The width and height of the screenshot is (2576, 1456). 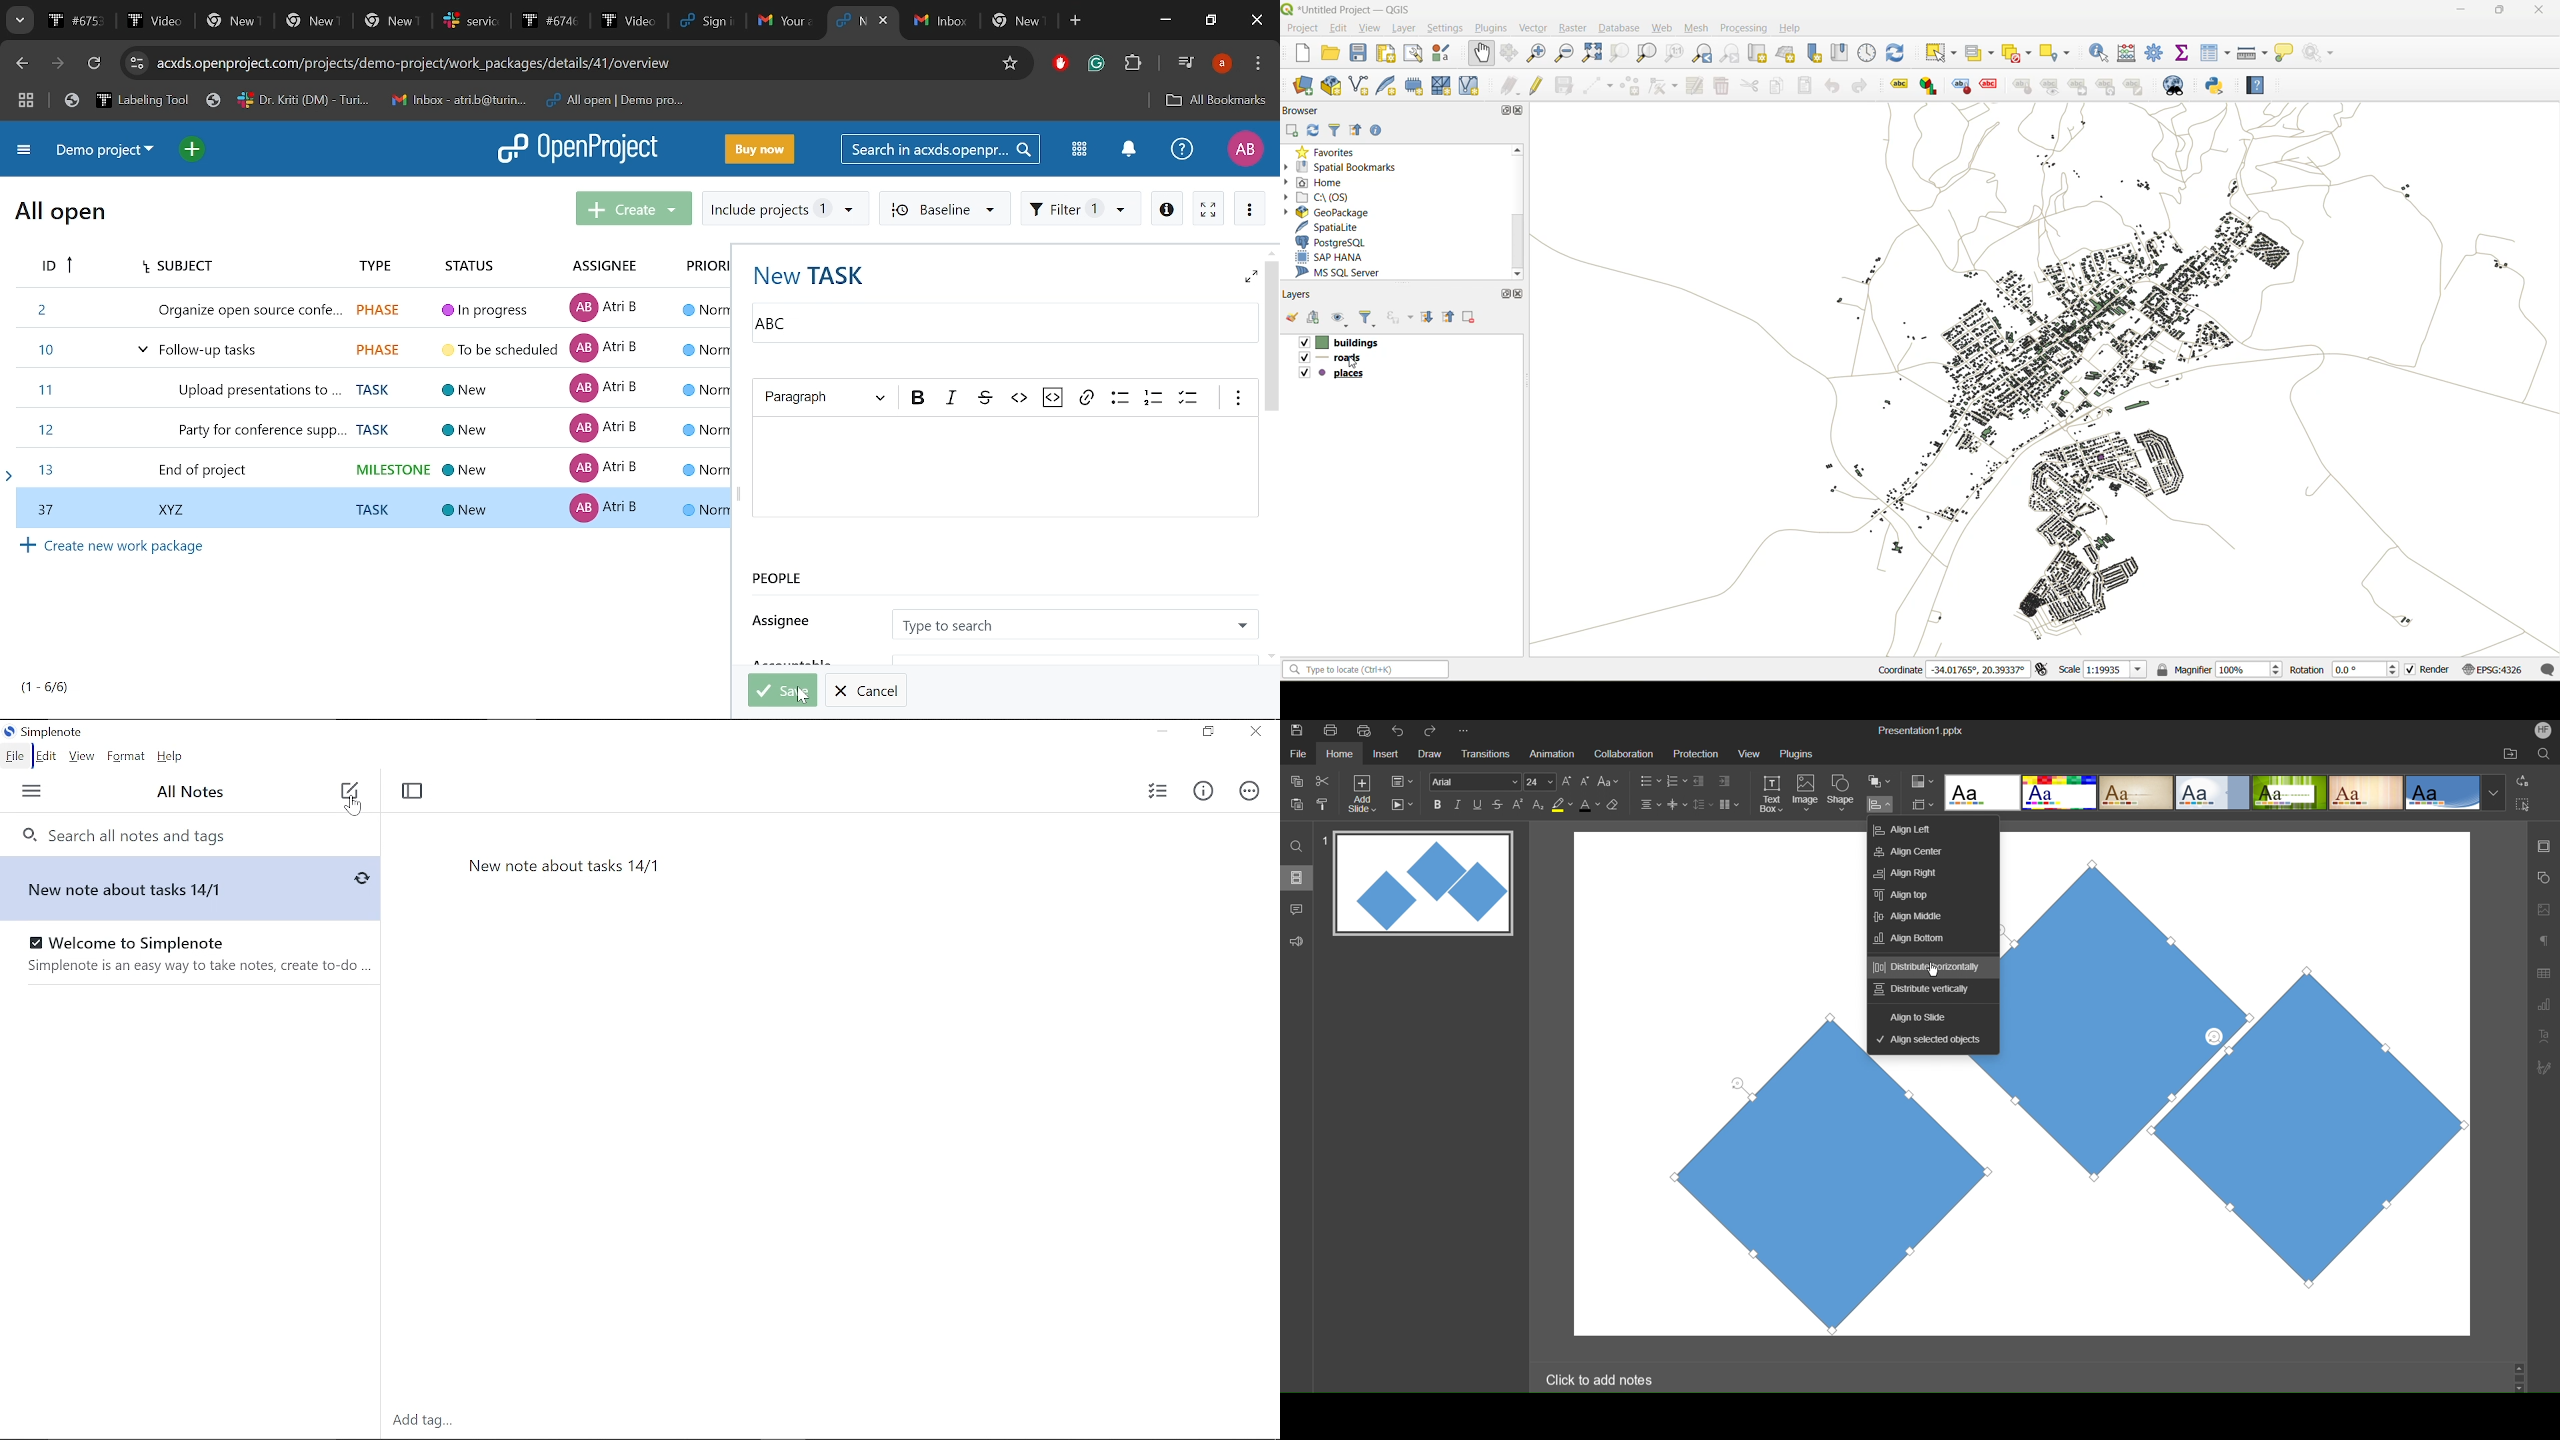 I want to click on Filter, so click(x=1081, y=207).